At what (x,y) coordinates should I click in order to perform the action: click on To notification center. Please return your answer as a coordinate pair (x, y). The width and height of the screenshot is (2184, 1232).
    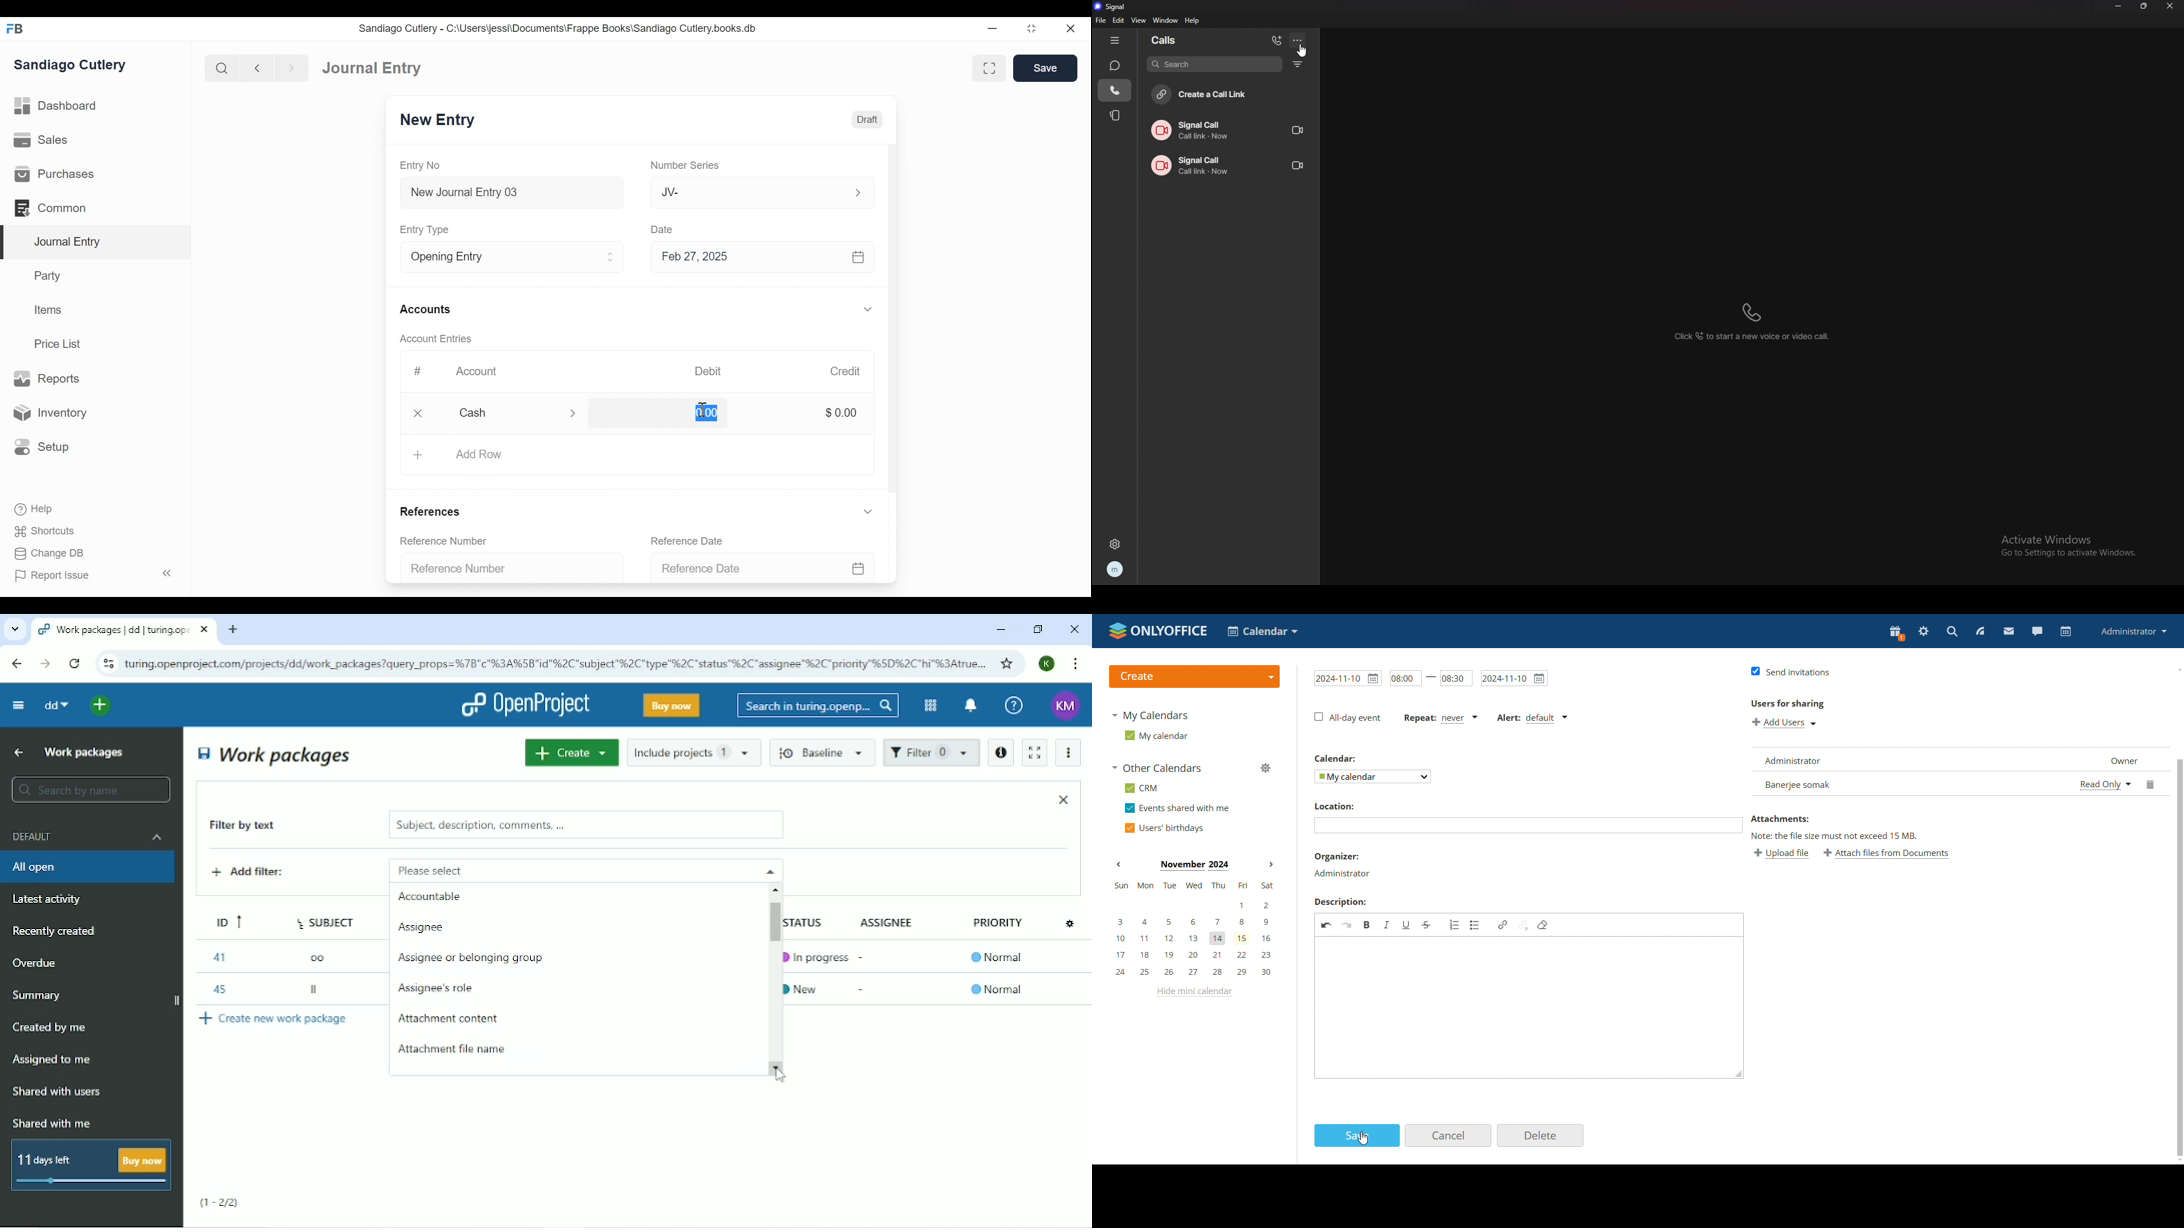
    Looking at the image, I should click on (969, 707).